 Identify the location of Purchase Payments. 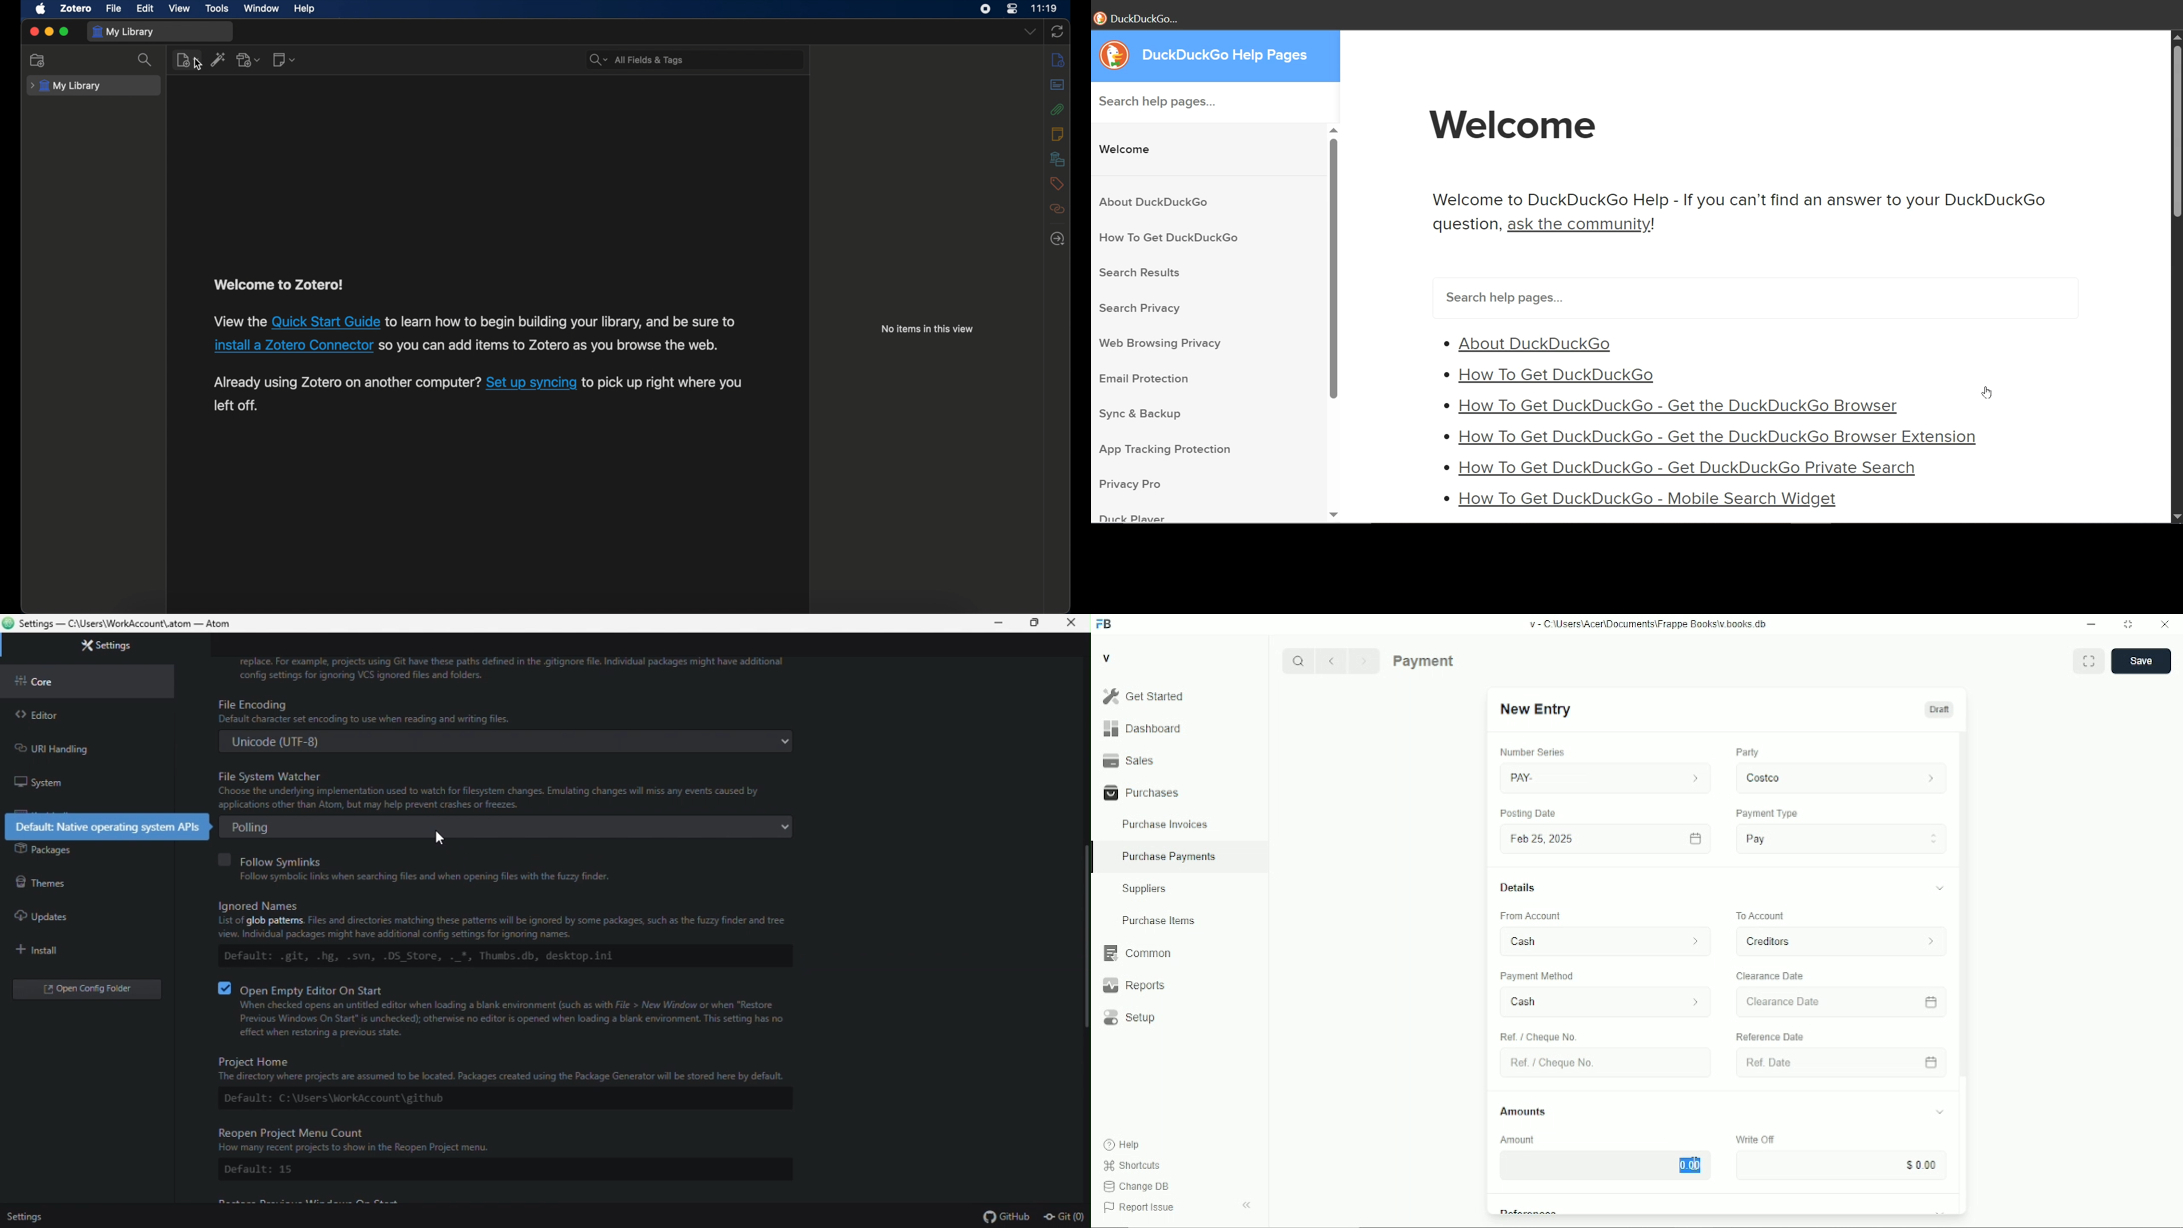
(1463, 660).